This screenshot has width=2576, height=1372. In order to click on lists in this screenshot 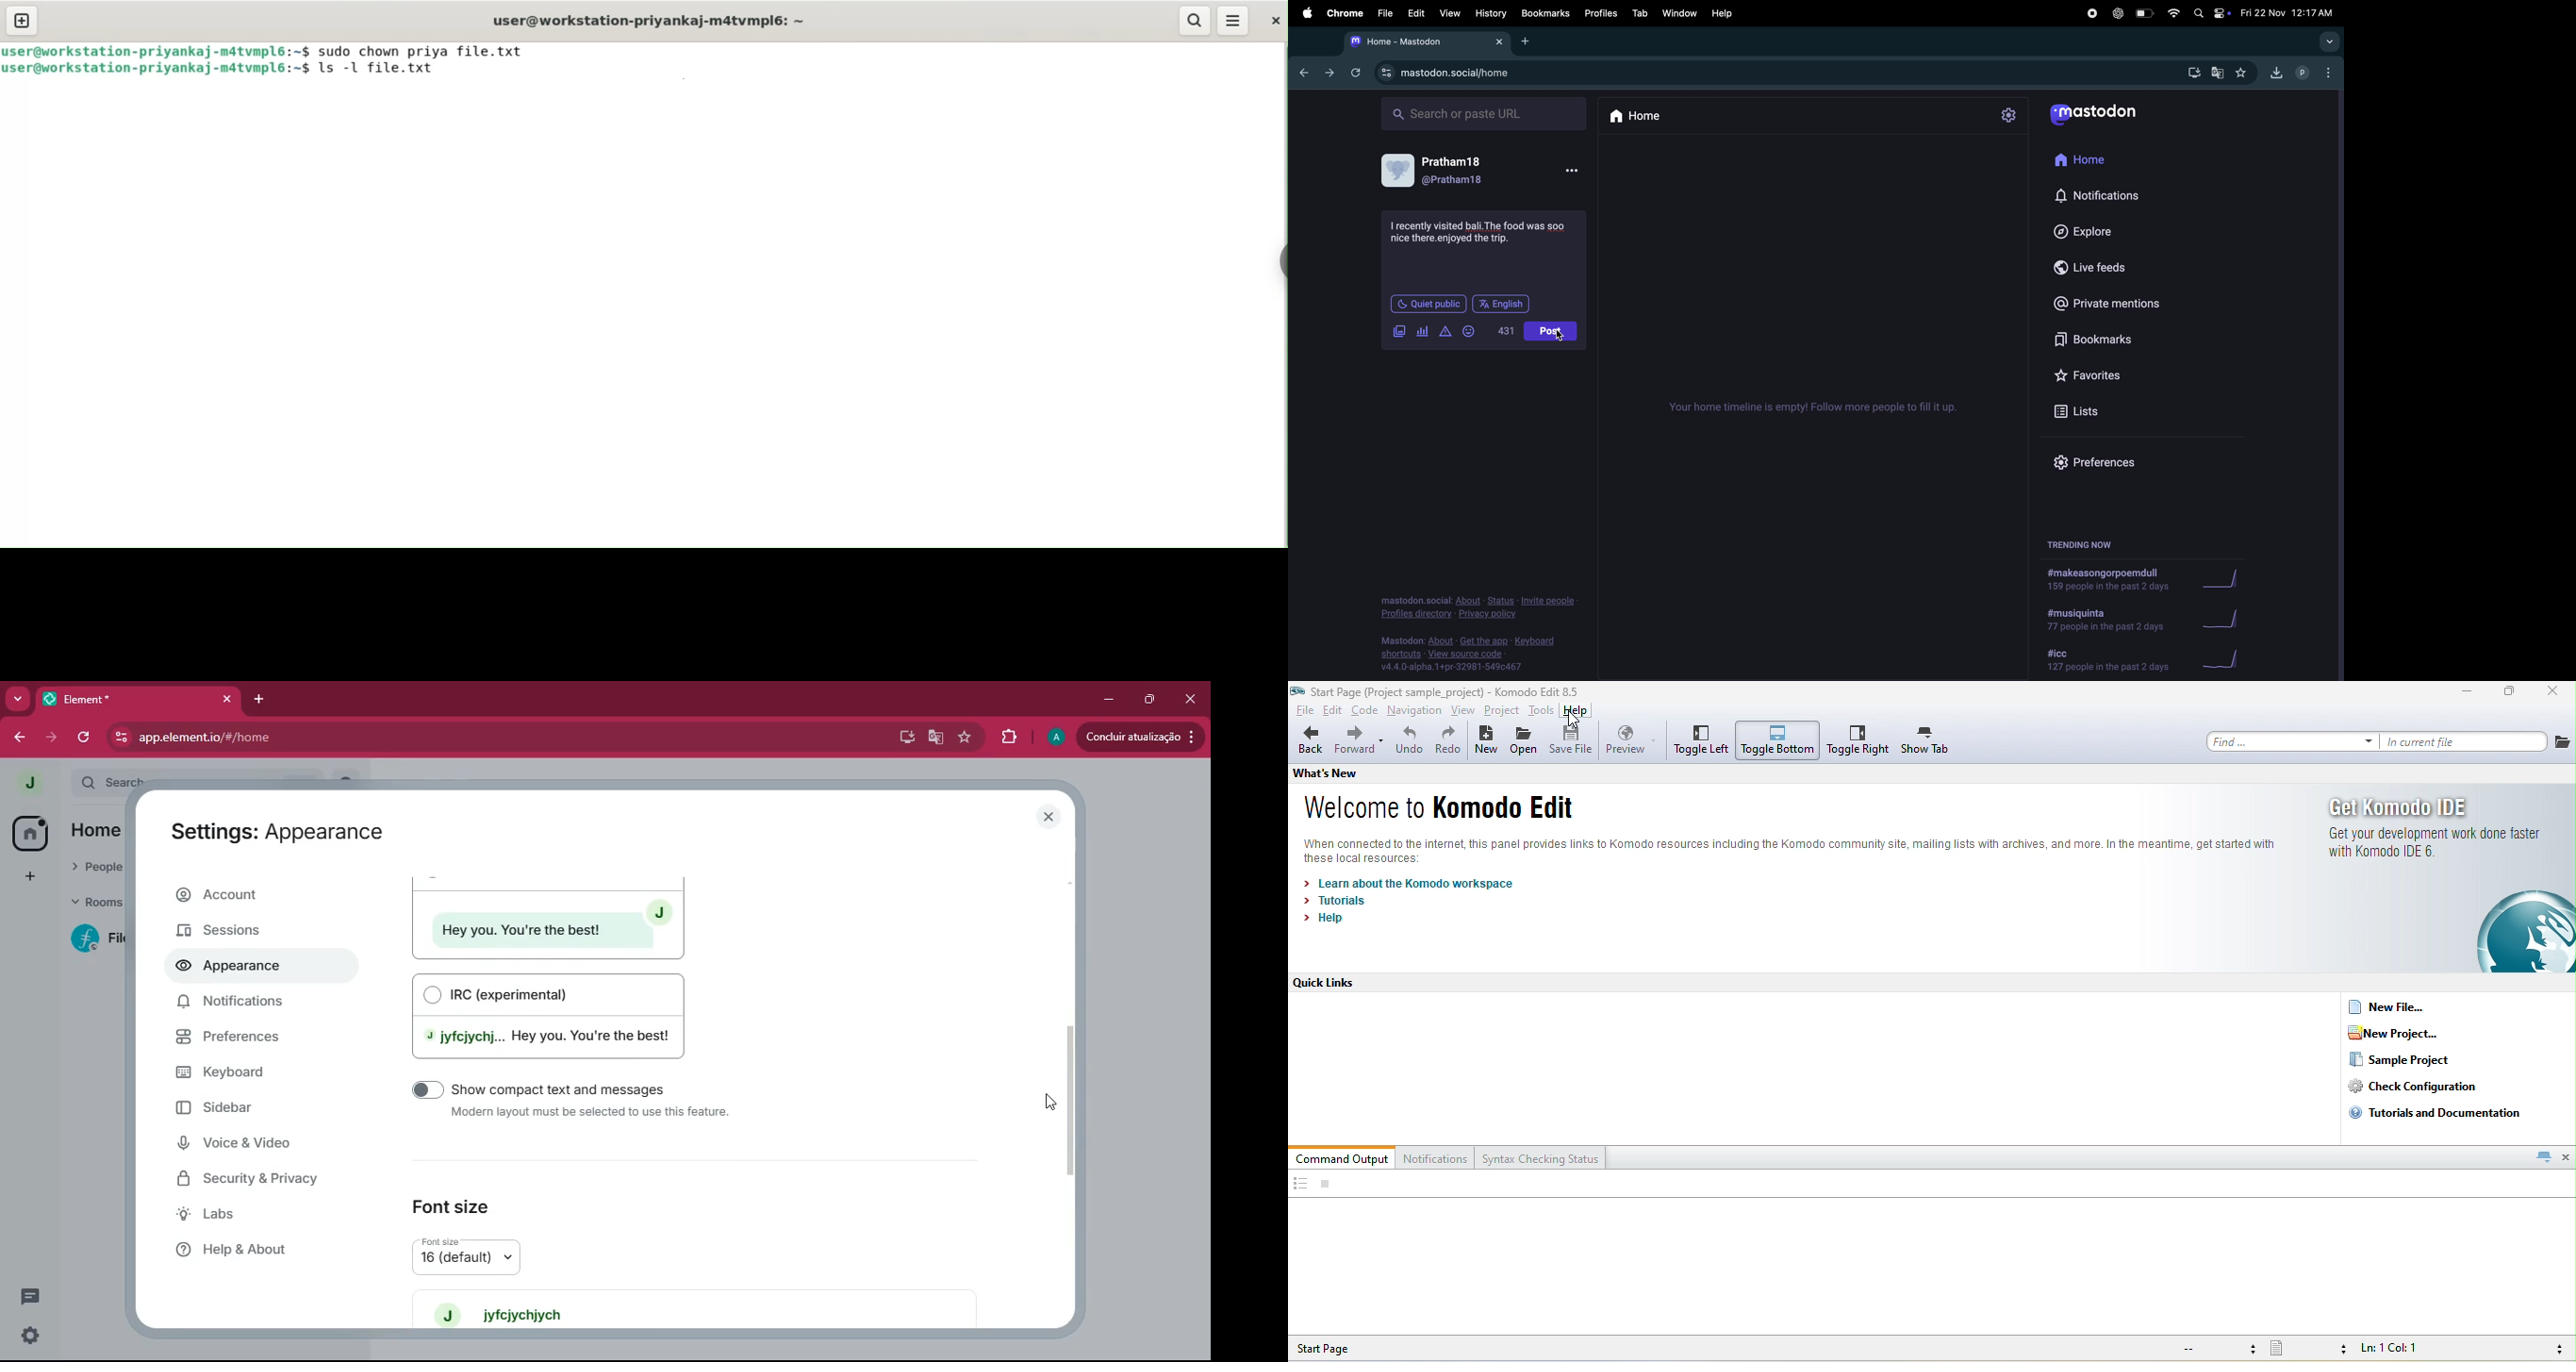, I will do `click(2093, 408)`.